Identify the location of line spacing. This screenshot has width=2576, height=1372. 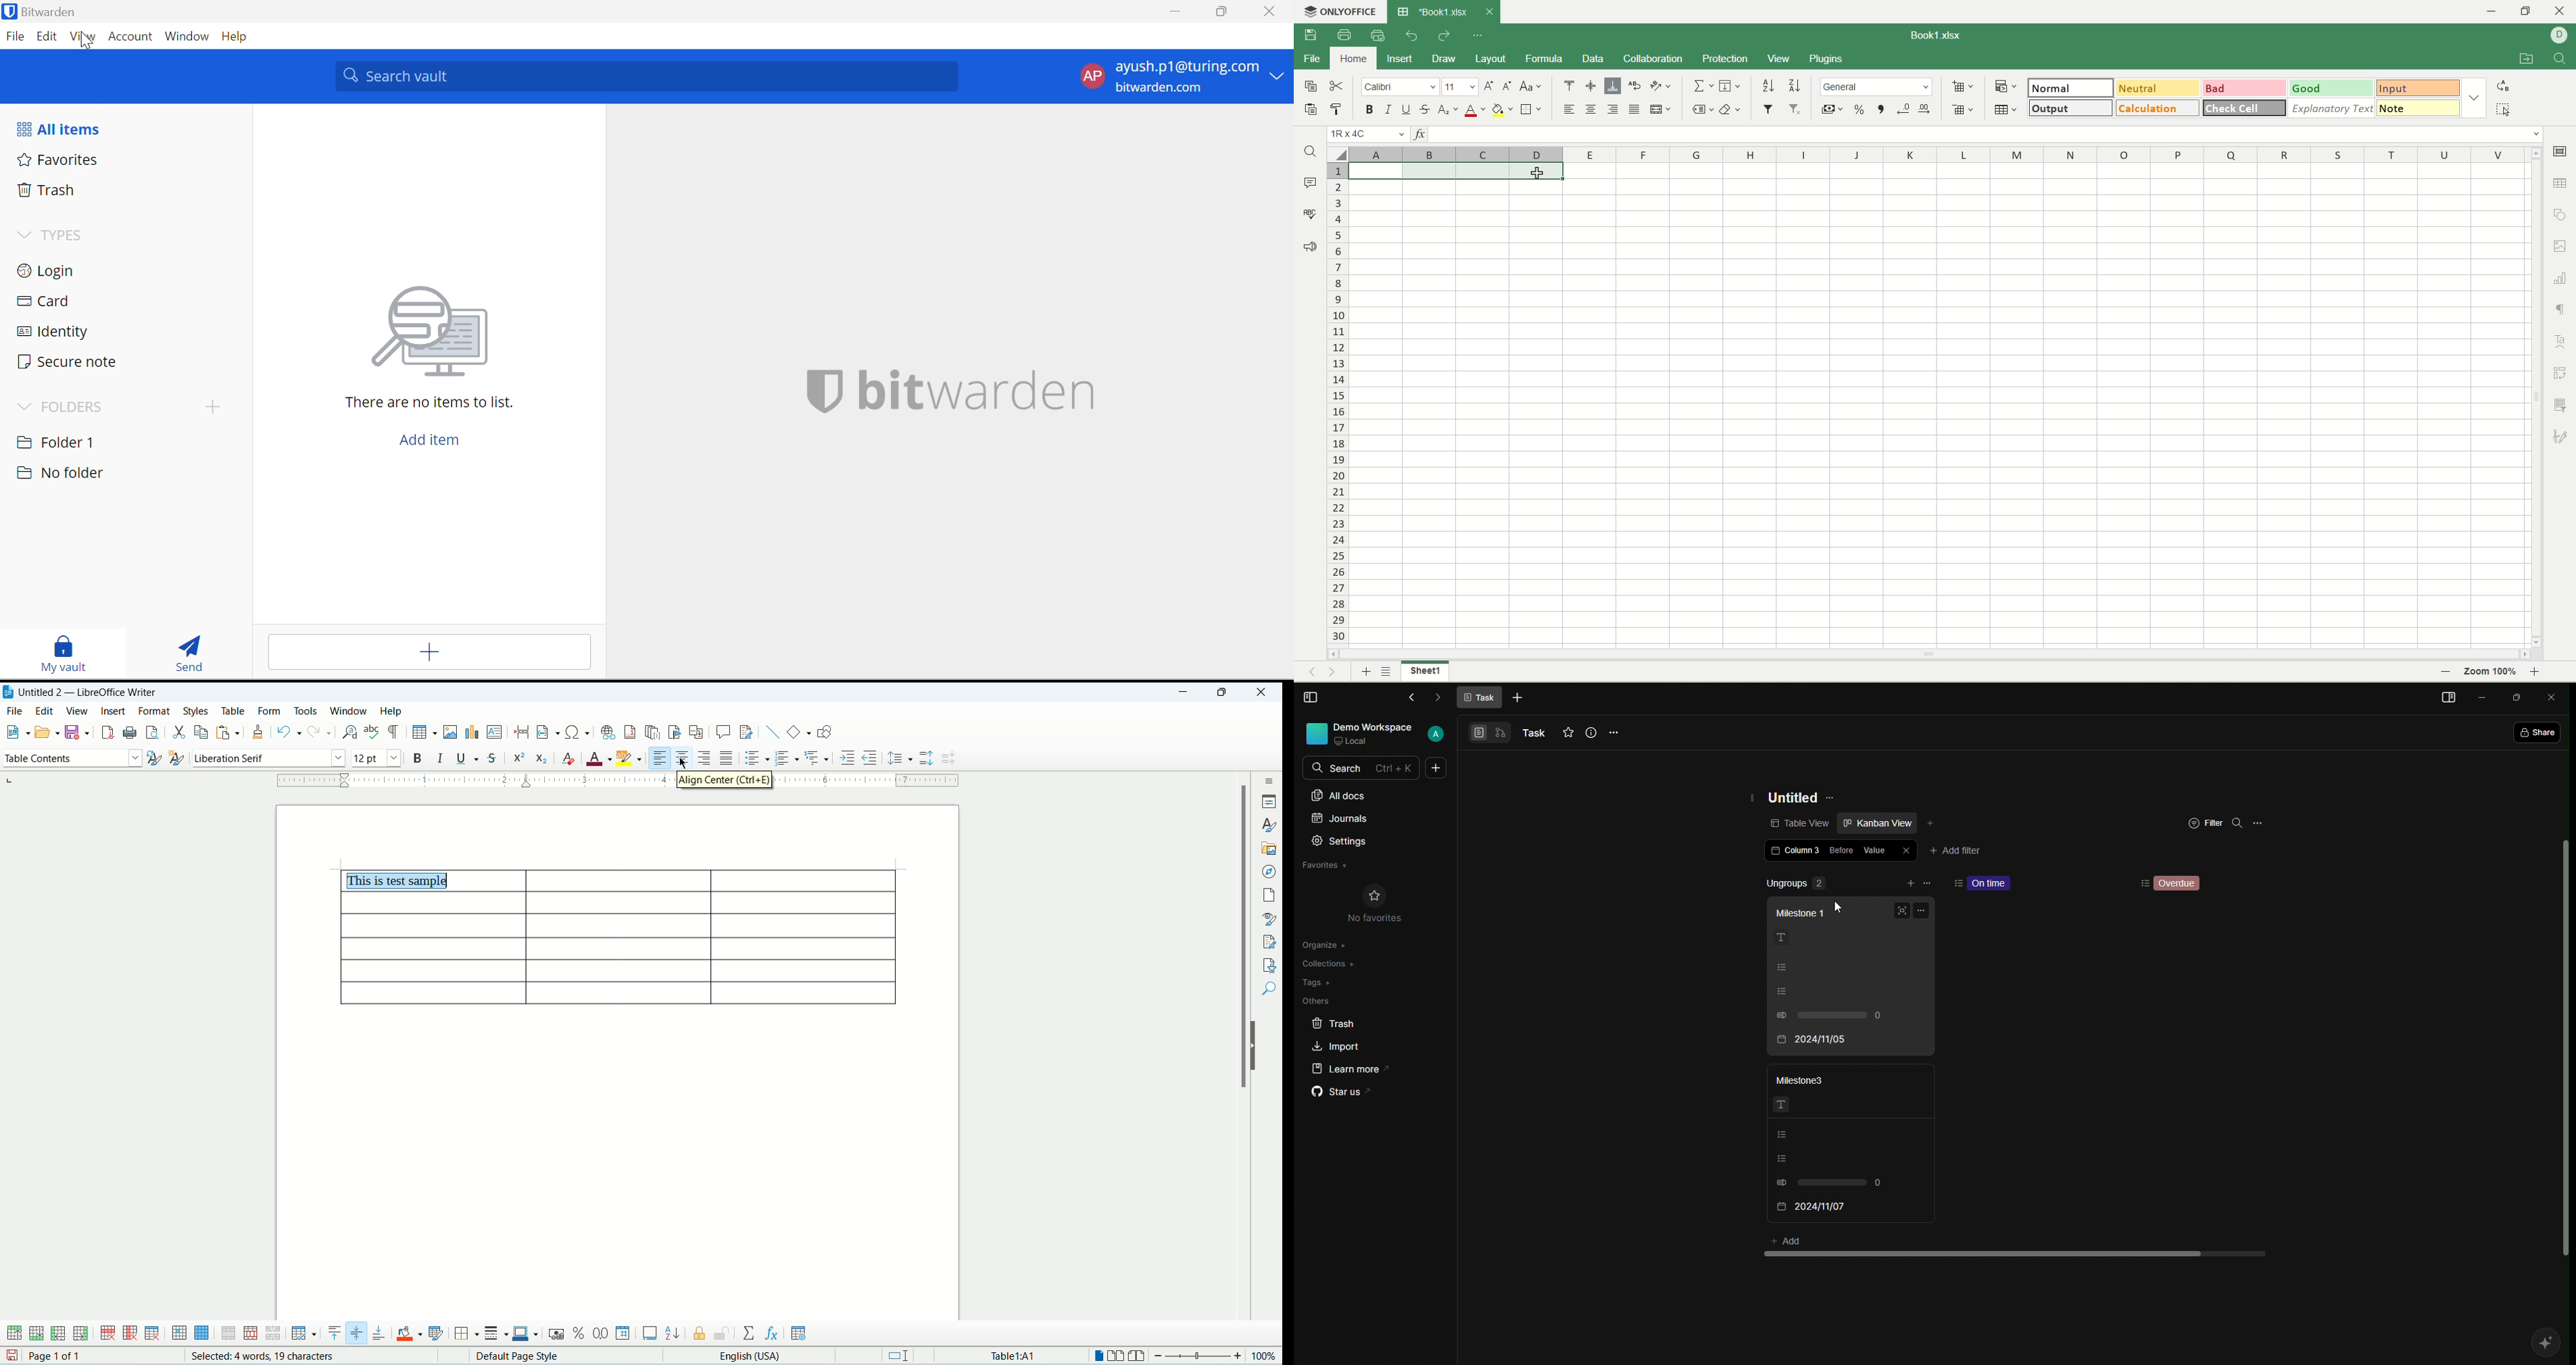
(900, 758).